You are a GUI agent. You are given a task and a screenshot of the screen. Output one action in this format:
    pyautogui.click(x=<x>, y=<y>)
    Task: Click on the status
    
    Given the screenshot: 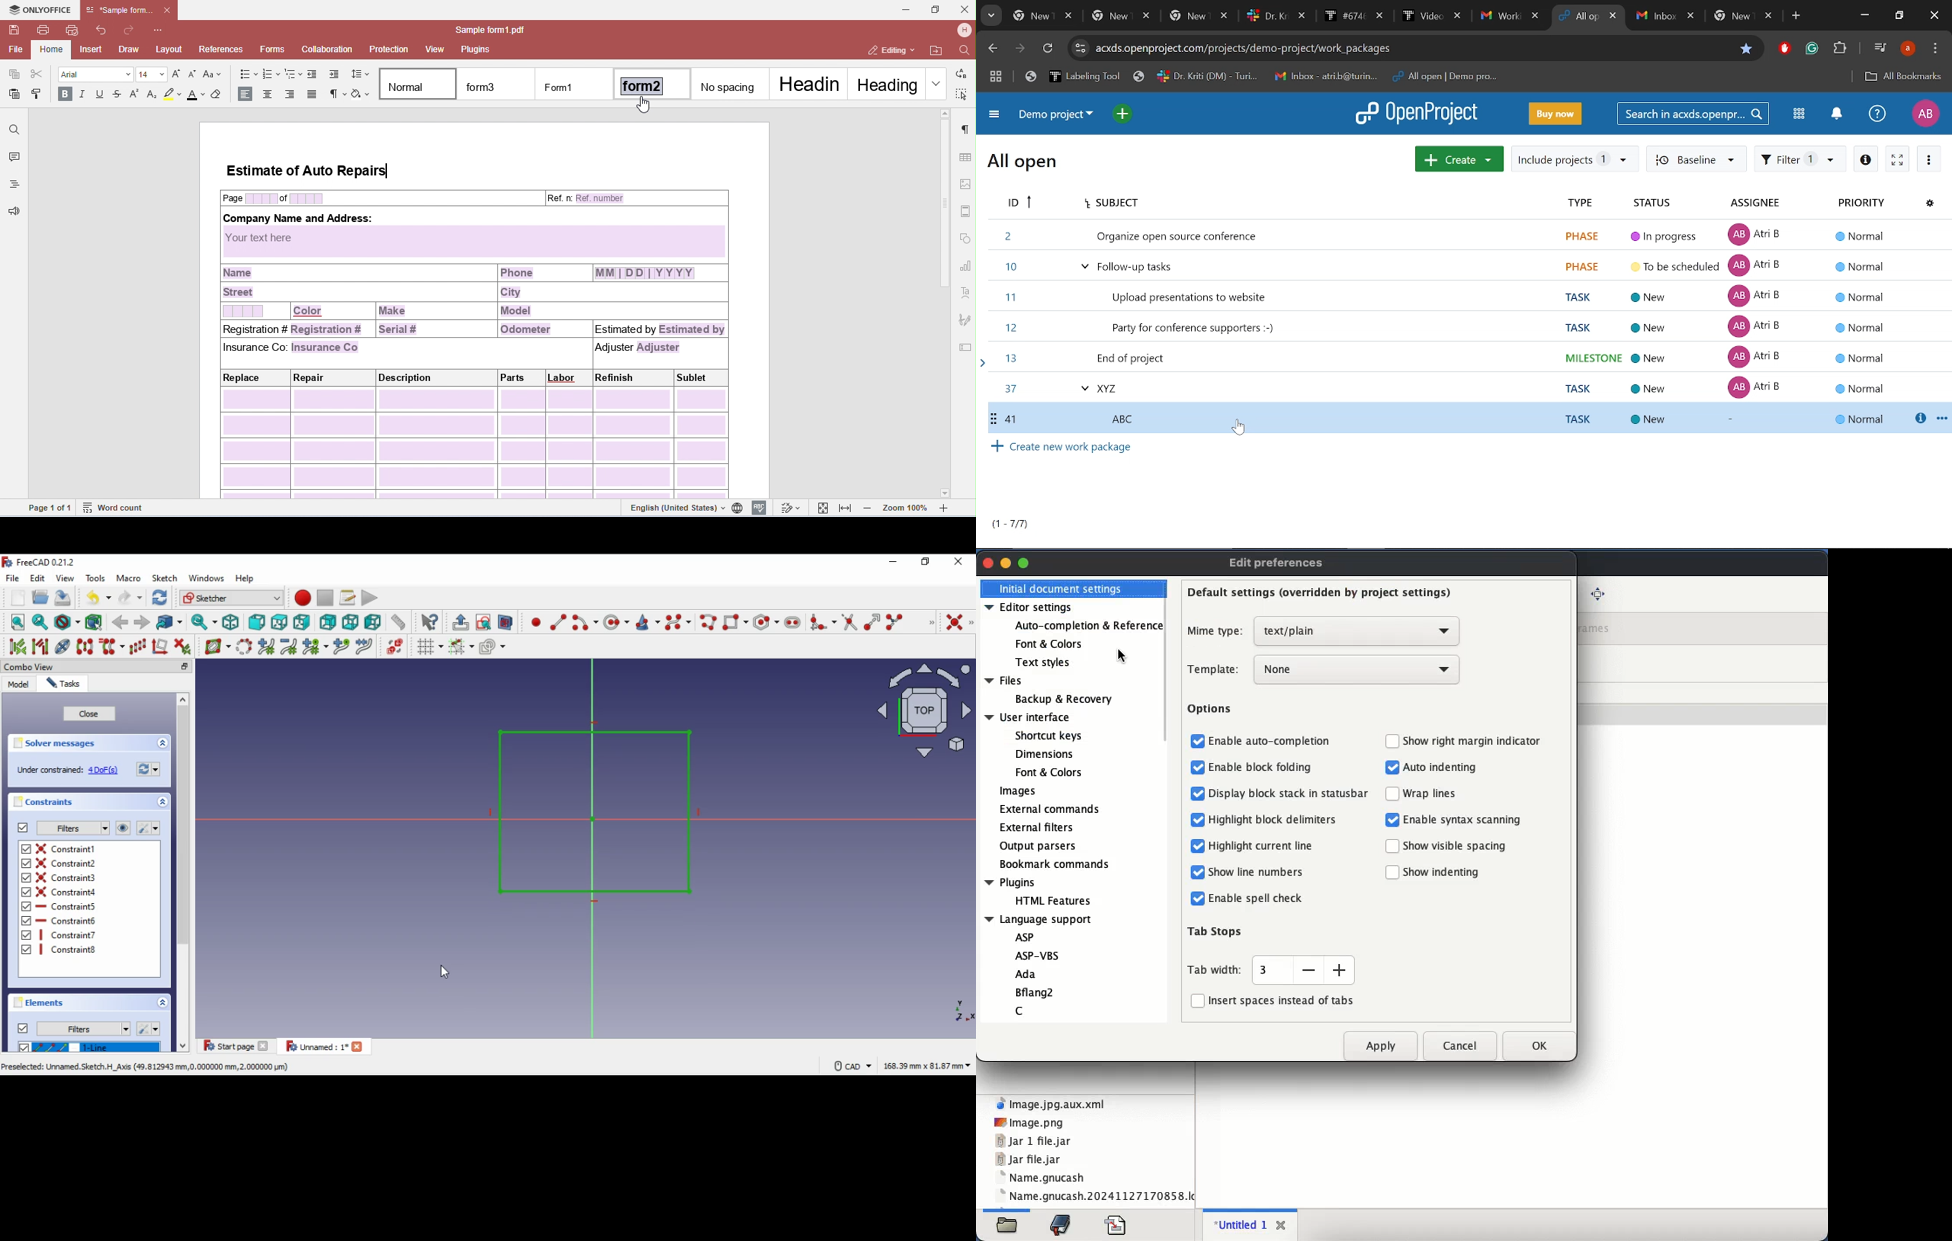 What is the action you would take?
    pyautogui.click(x=1671, y=313)
    